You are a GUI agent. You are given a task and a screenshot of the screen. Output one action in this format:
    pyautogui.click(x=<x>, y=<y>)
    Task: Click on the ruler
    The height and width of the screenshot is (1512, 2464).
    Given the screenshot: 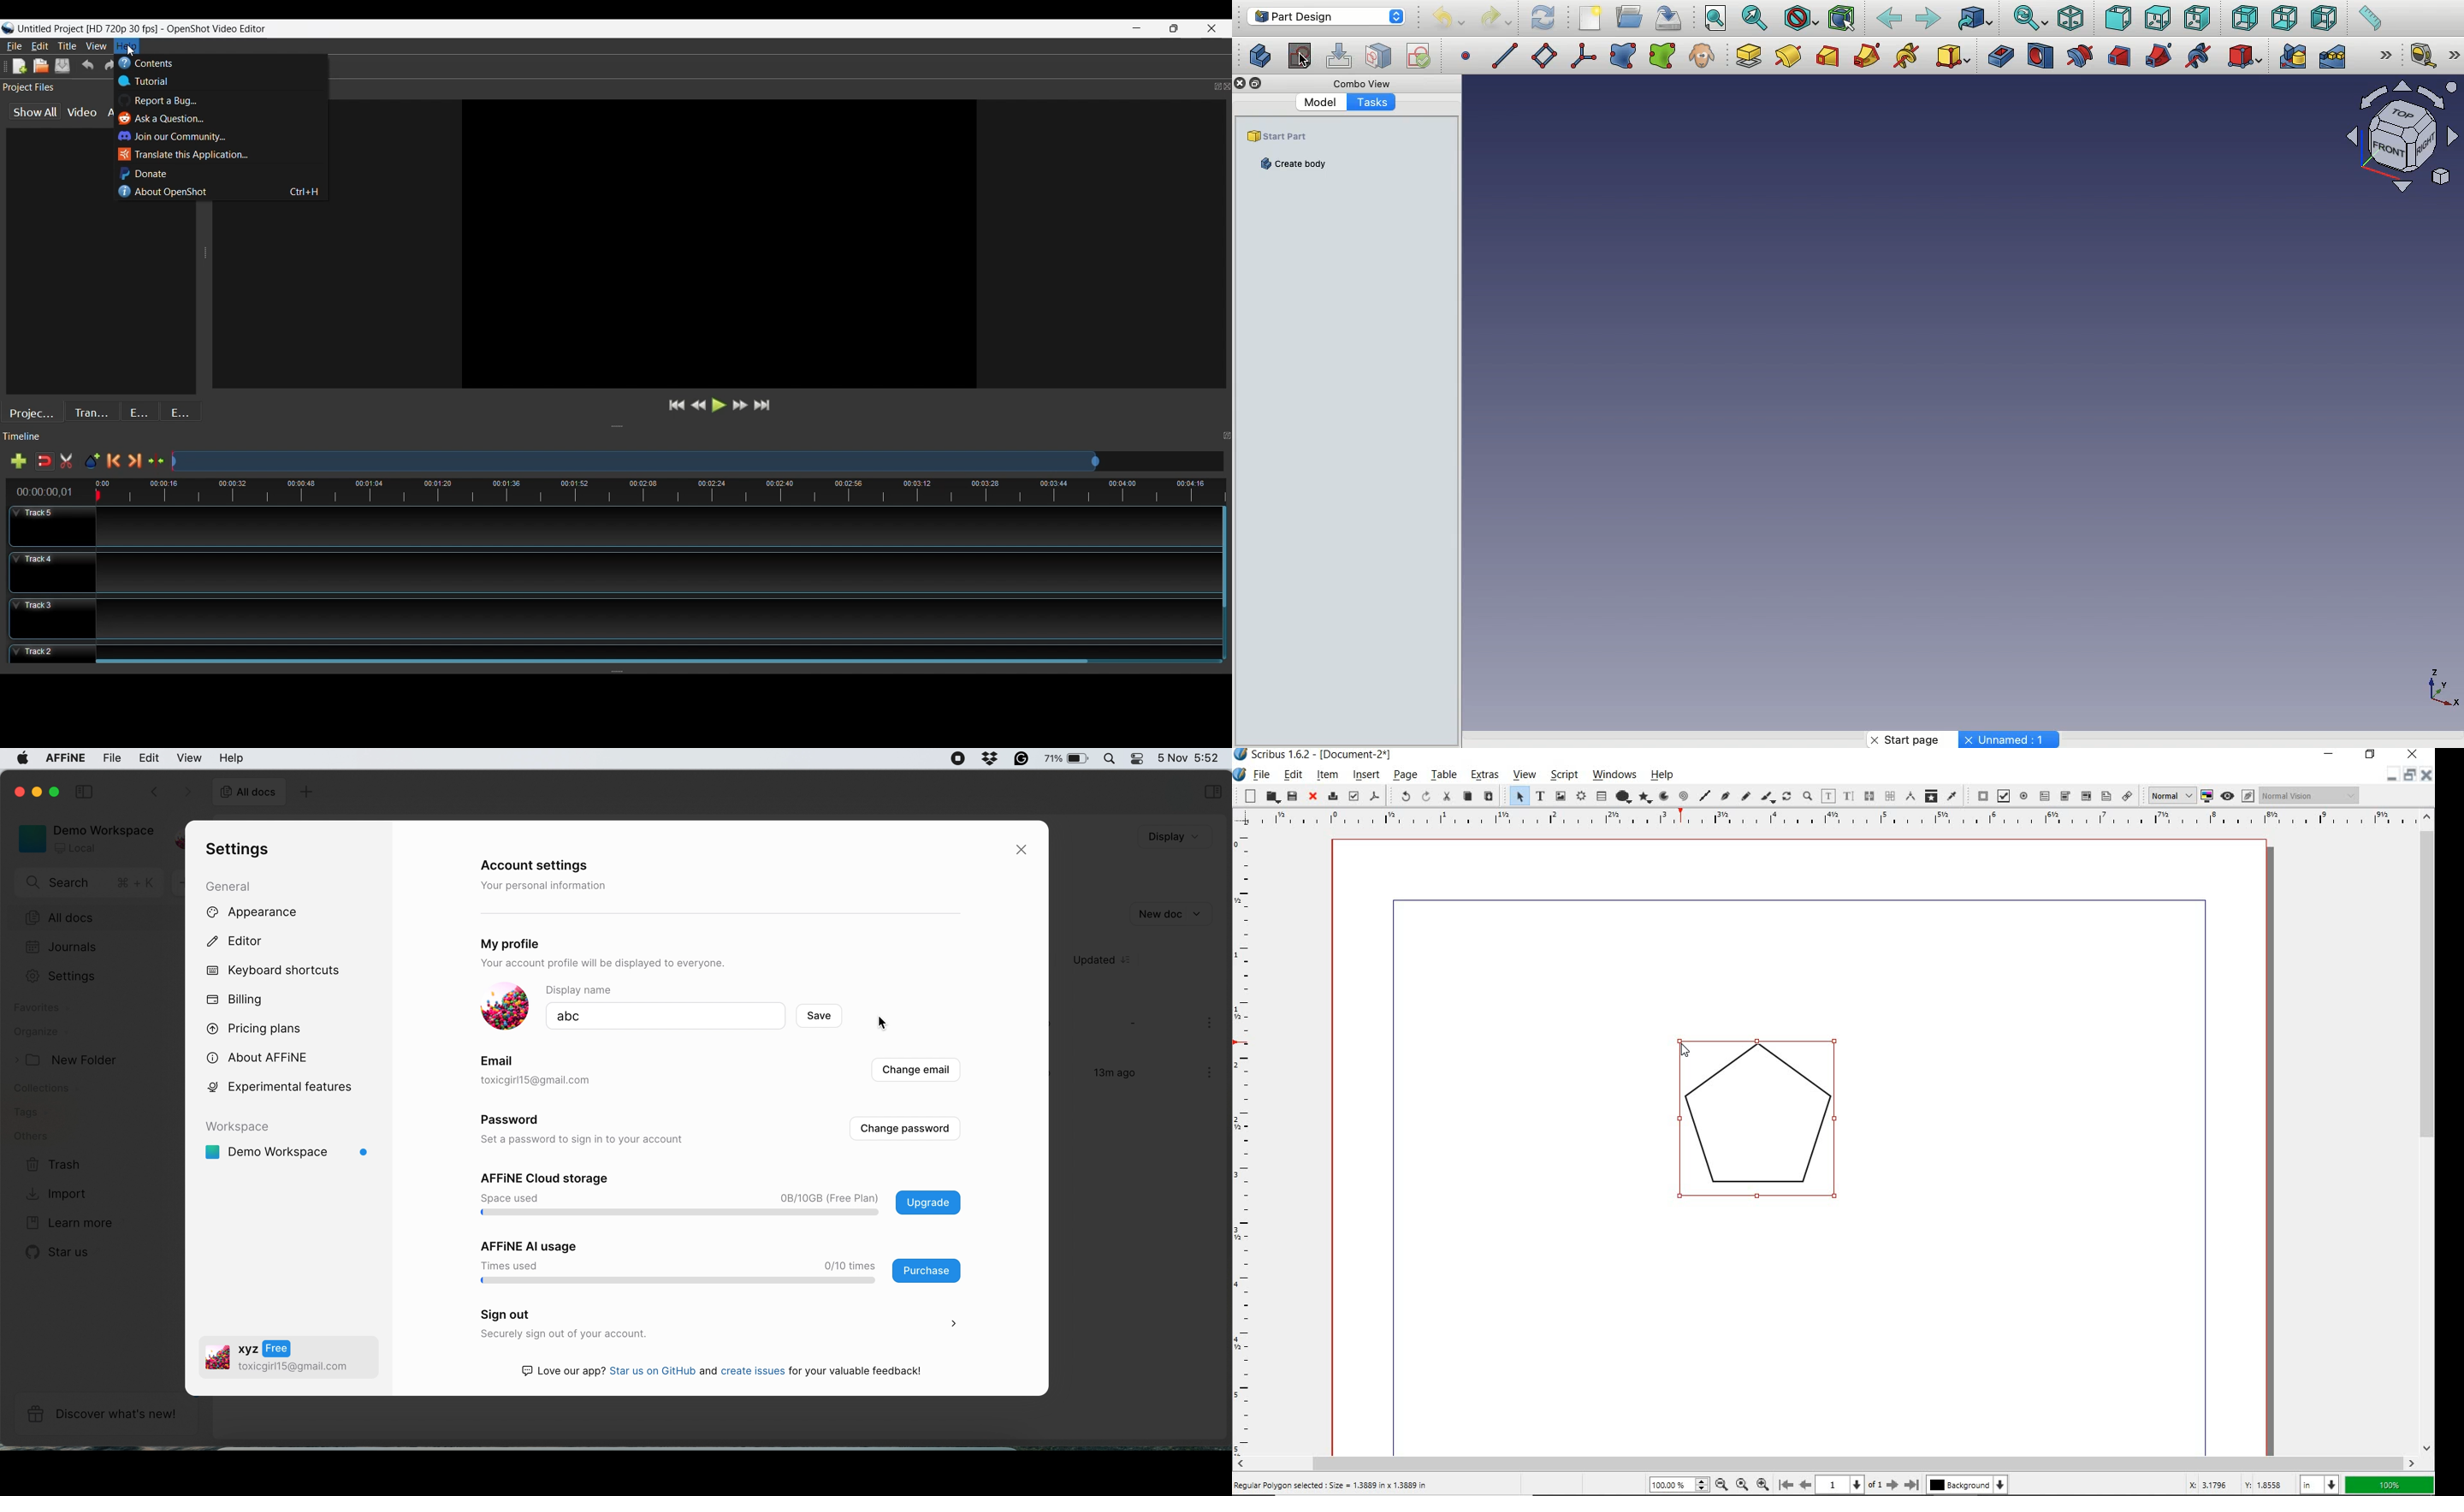 What is the action you would take?
    pyautogui.click(x=1833, y=820)
    